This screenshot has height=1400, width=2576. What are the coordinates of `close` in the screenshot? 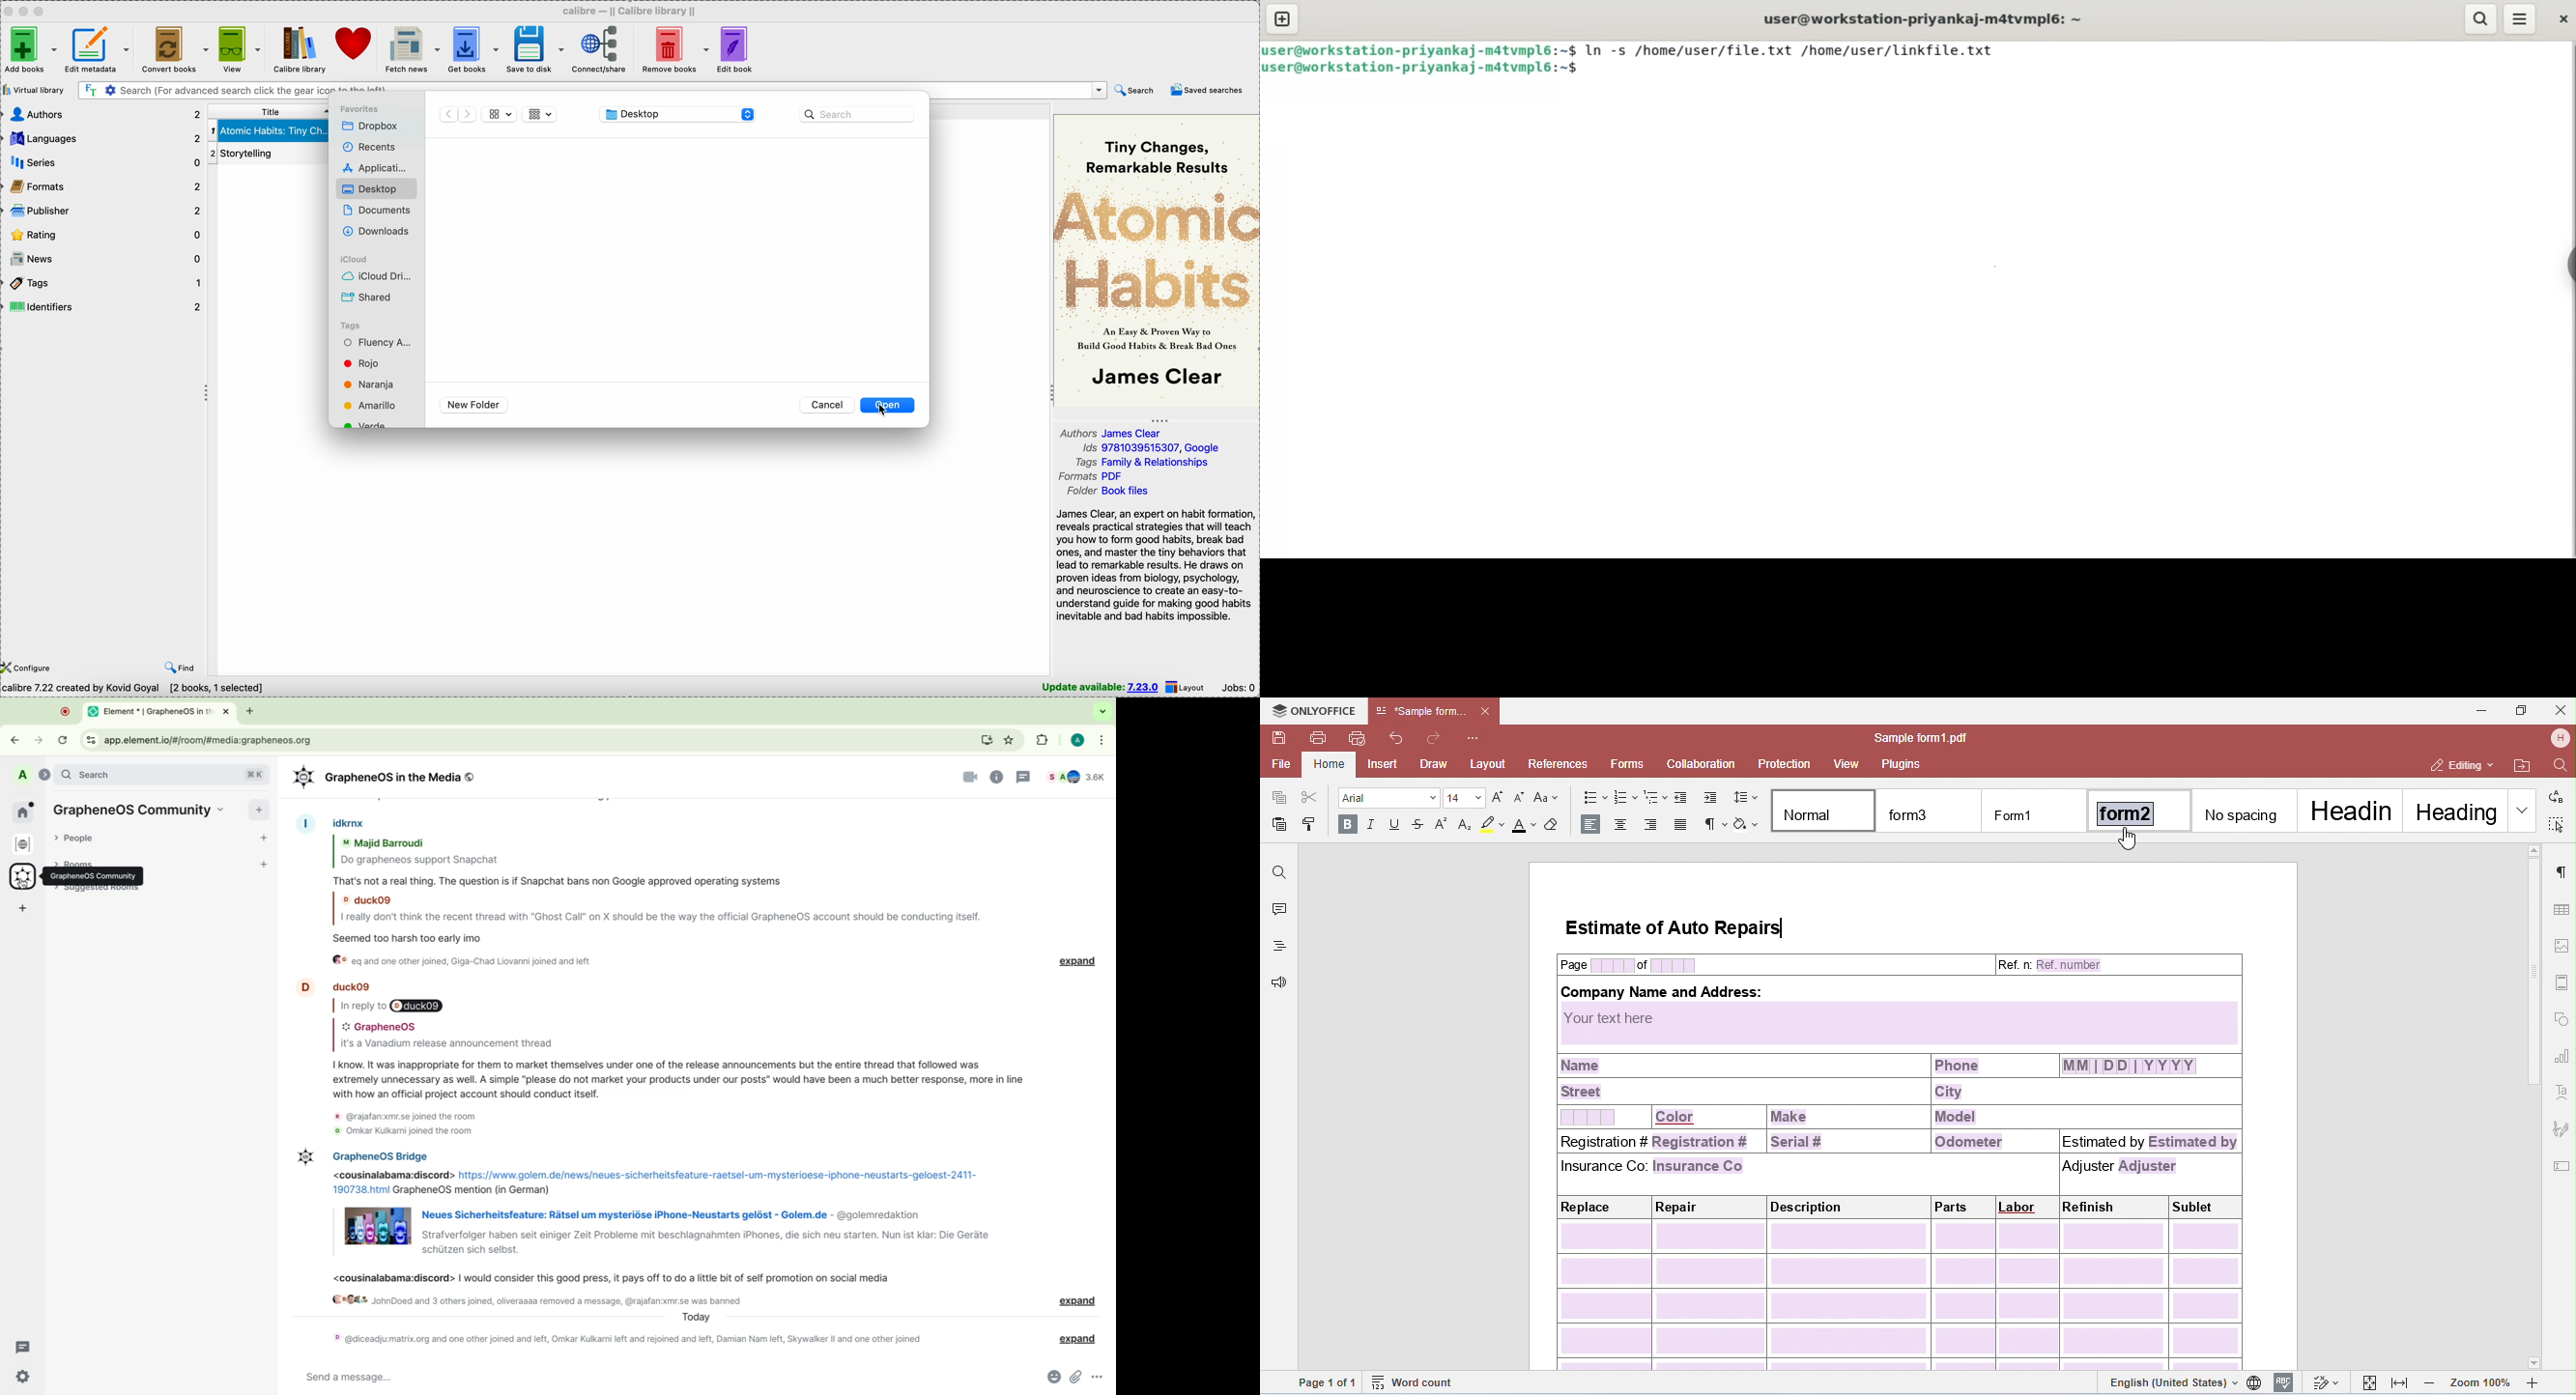 It's located at (2557, 17).